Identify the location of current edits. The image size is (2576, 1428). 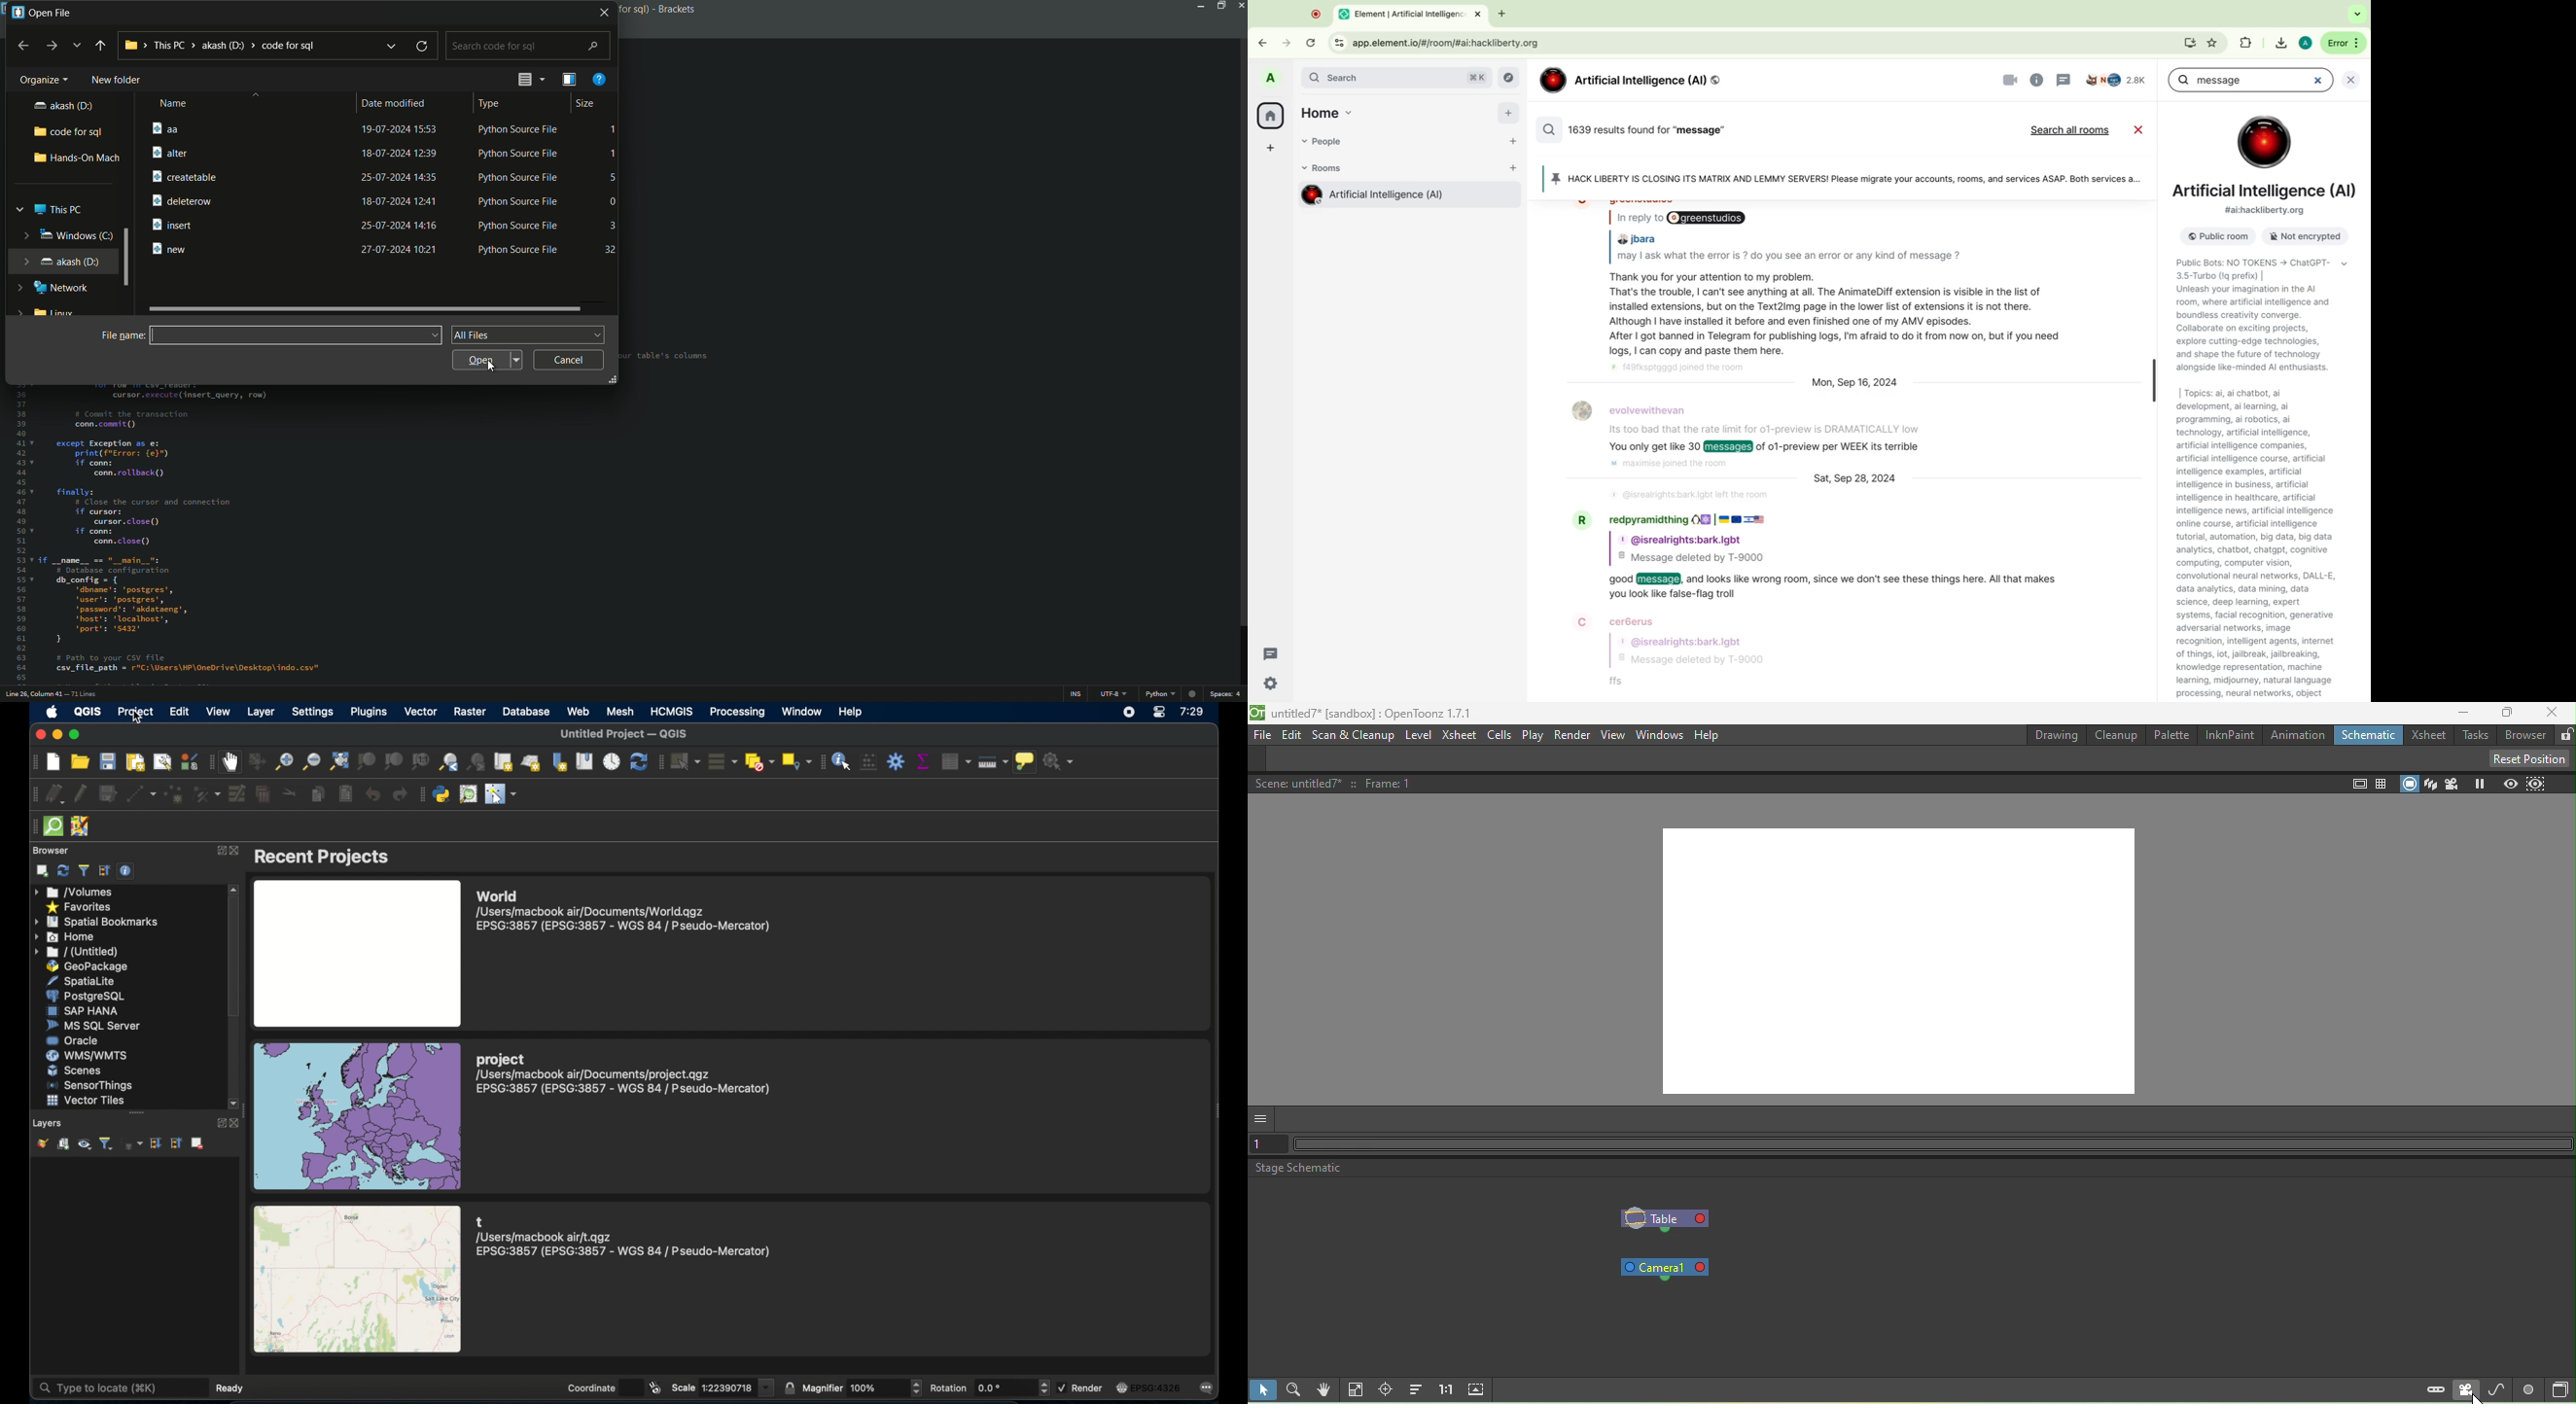
(57, 794).